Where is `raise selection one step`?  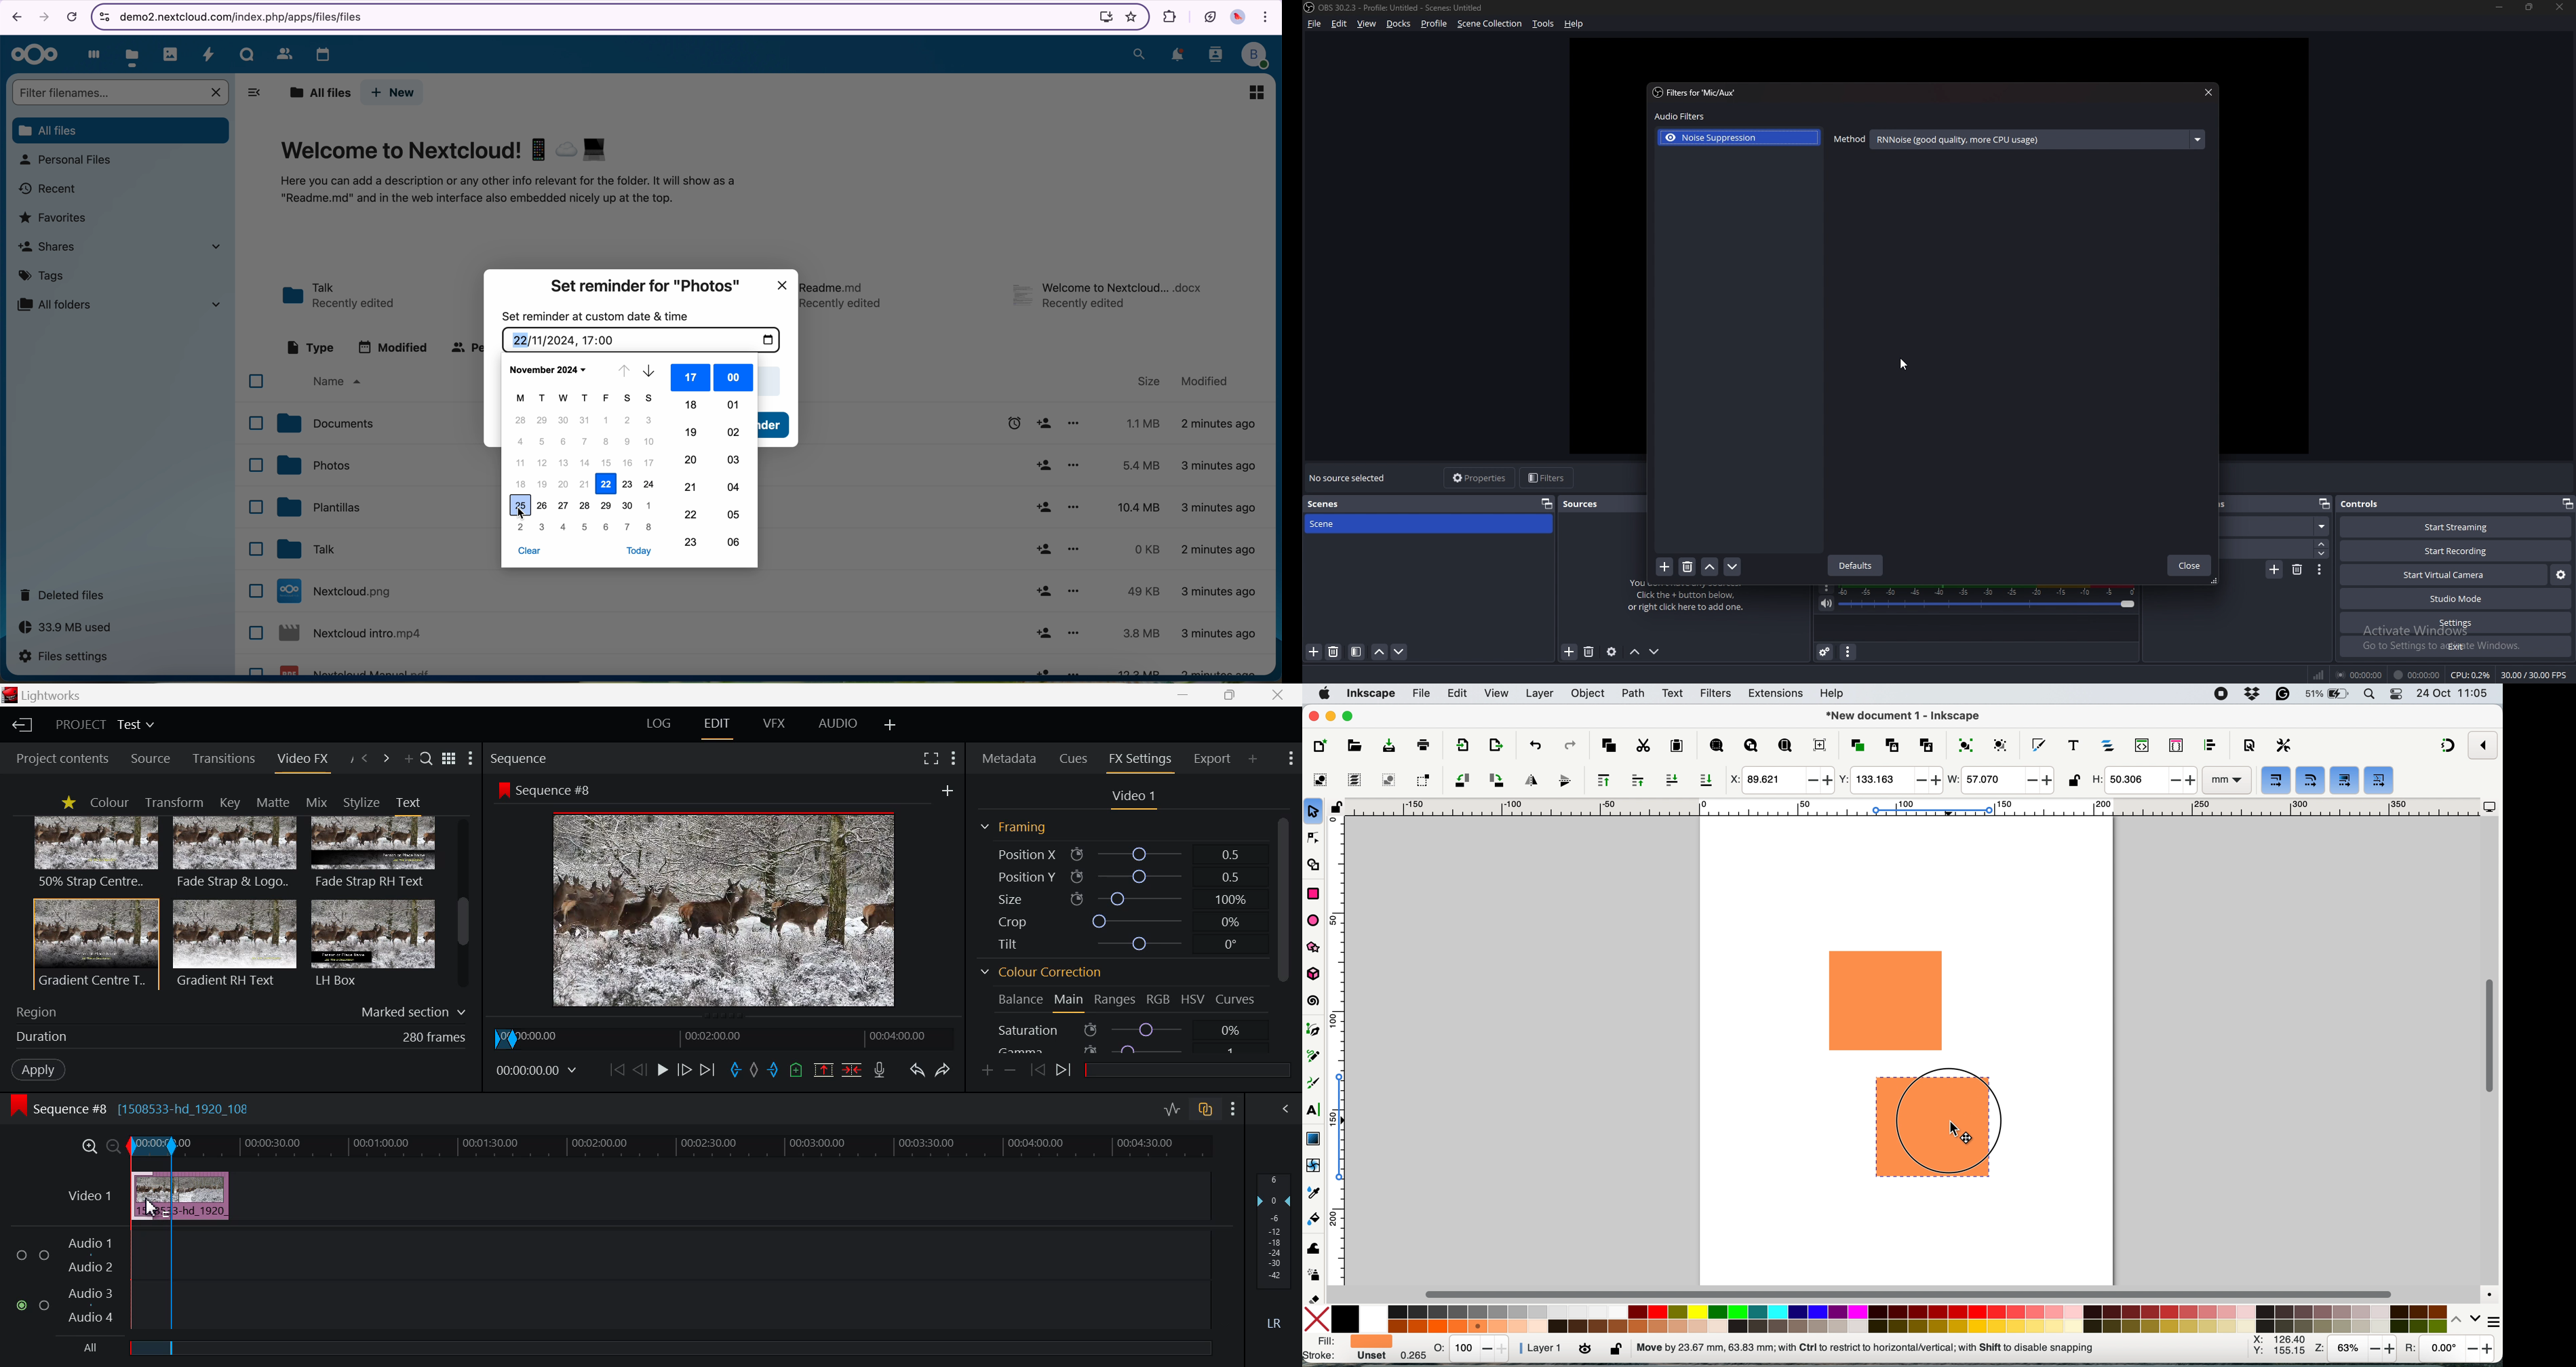 raise selection one step is located at coordinates (1637, 781).